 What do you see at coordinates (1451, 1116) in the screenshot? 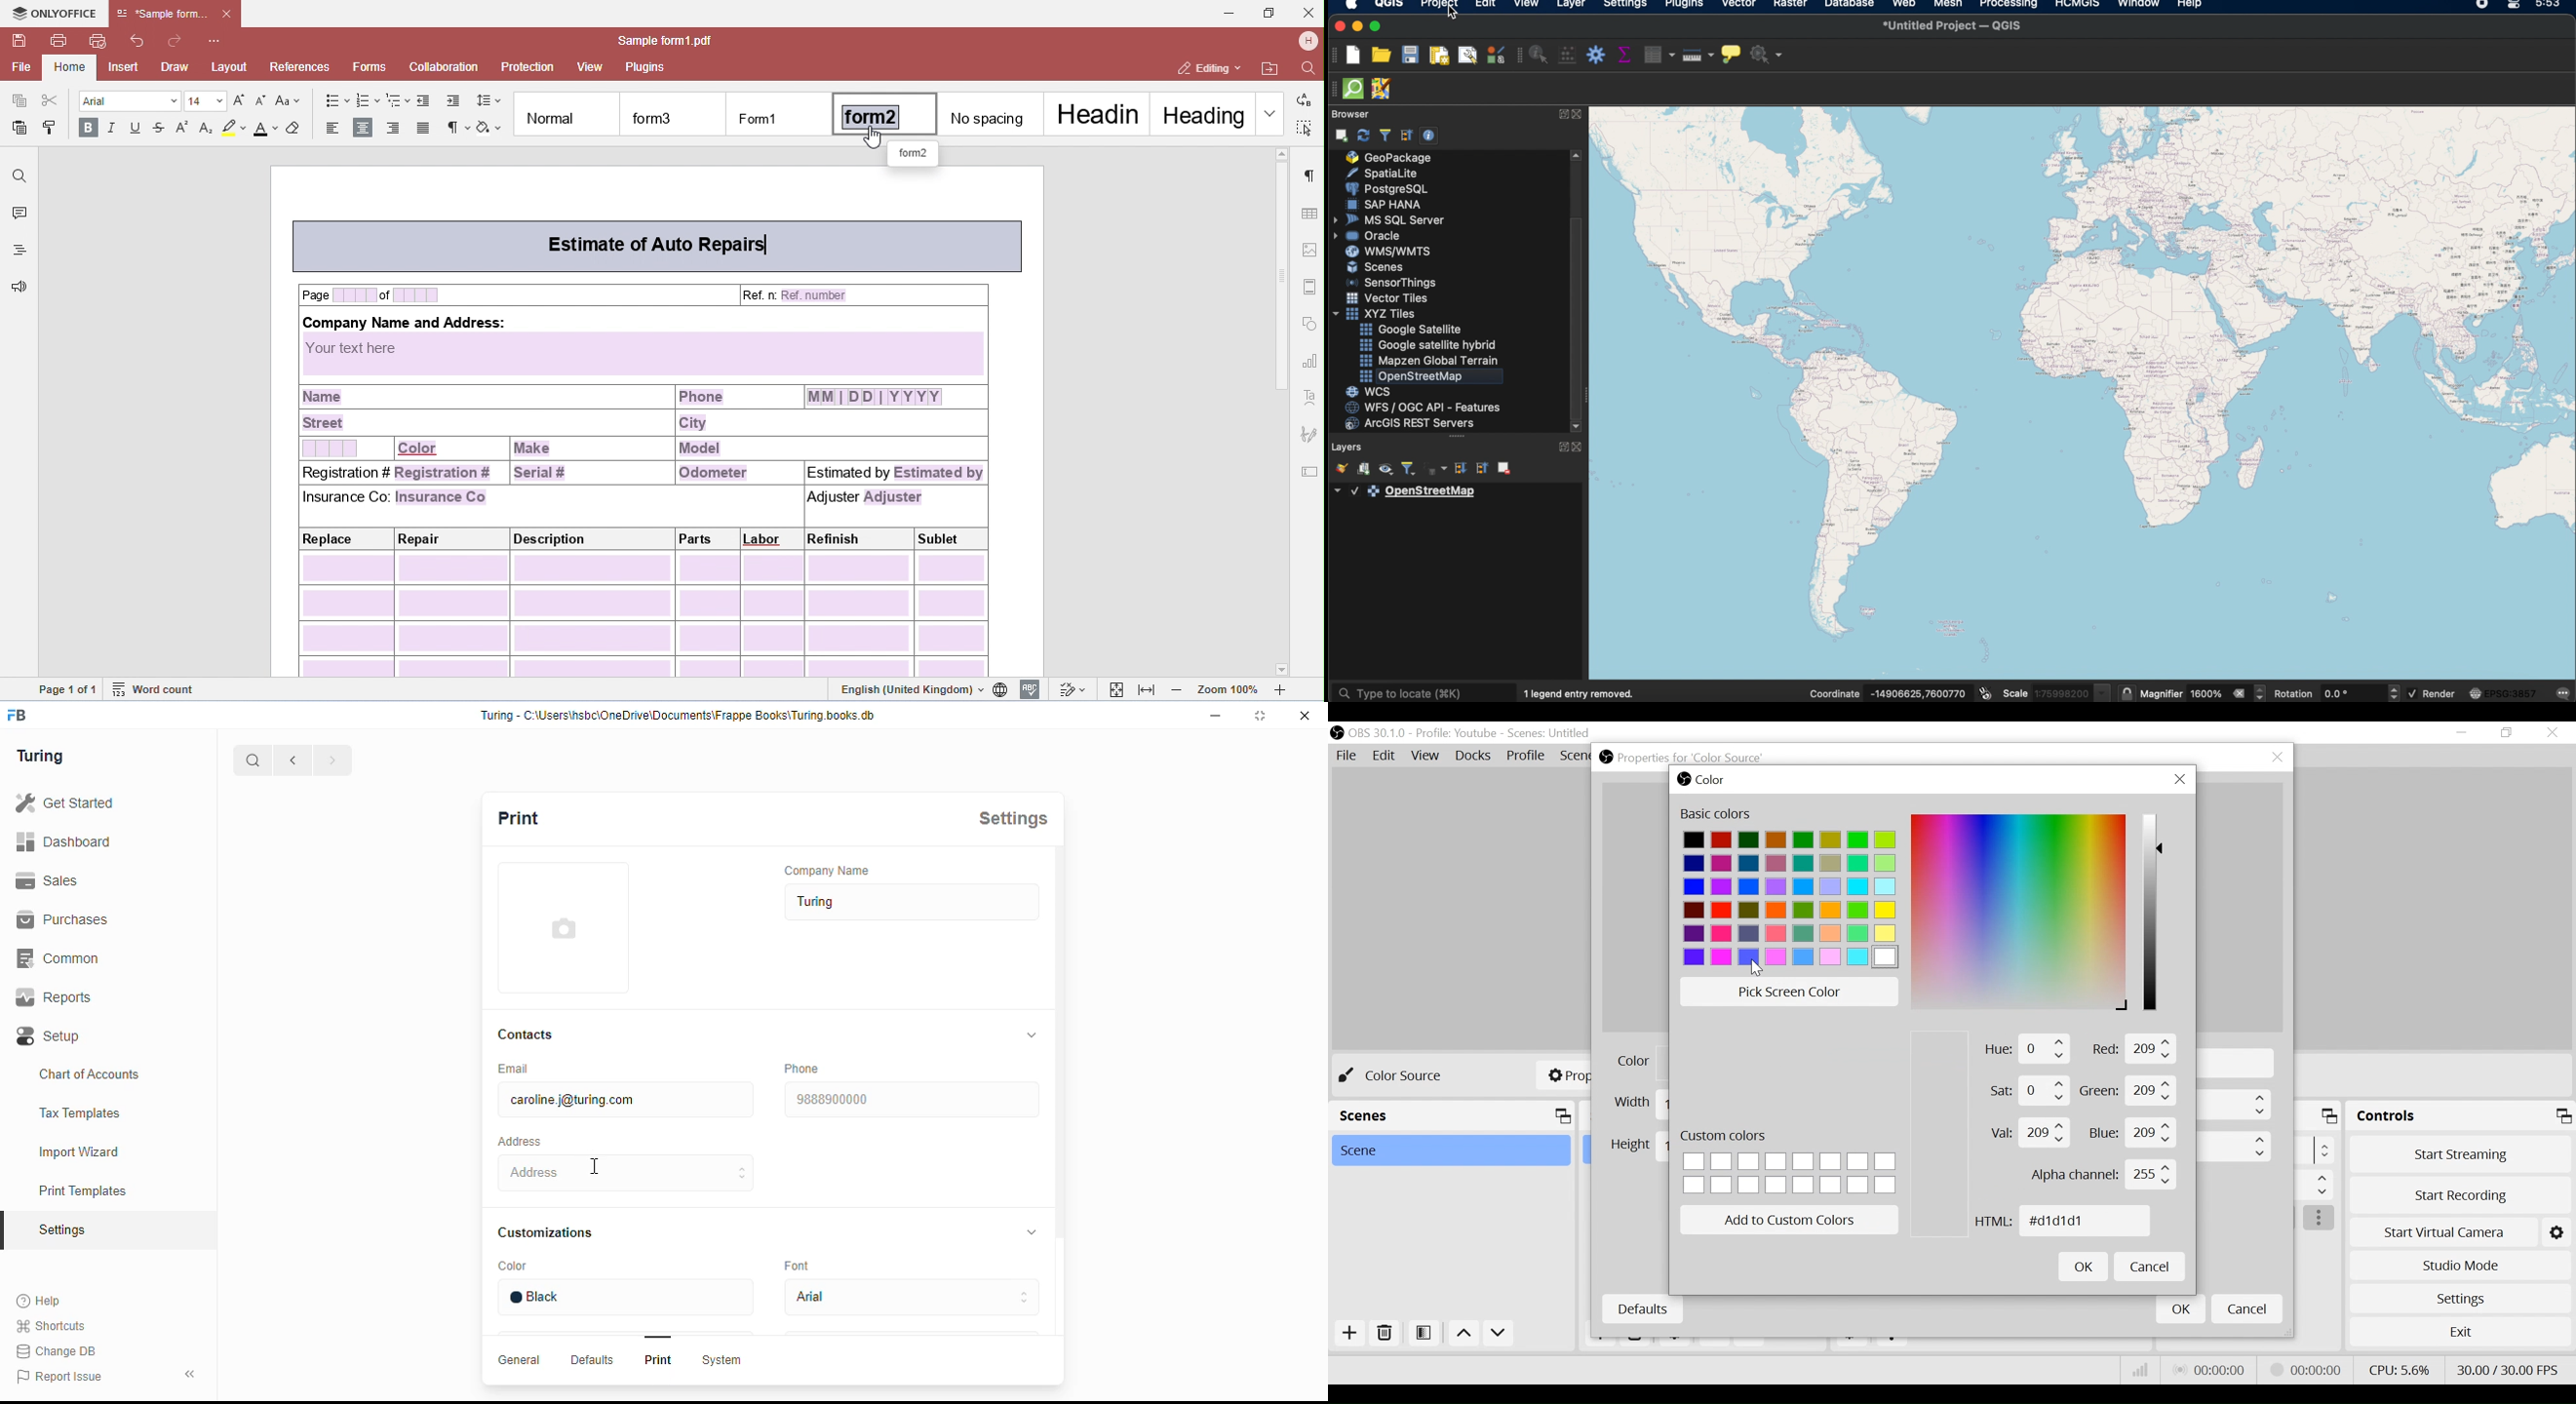
I see `Scenes` at bounding box center [1451, 1116].